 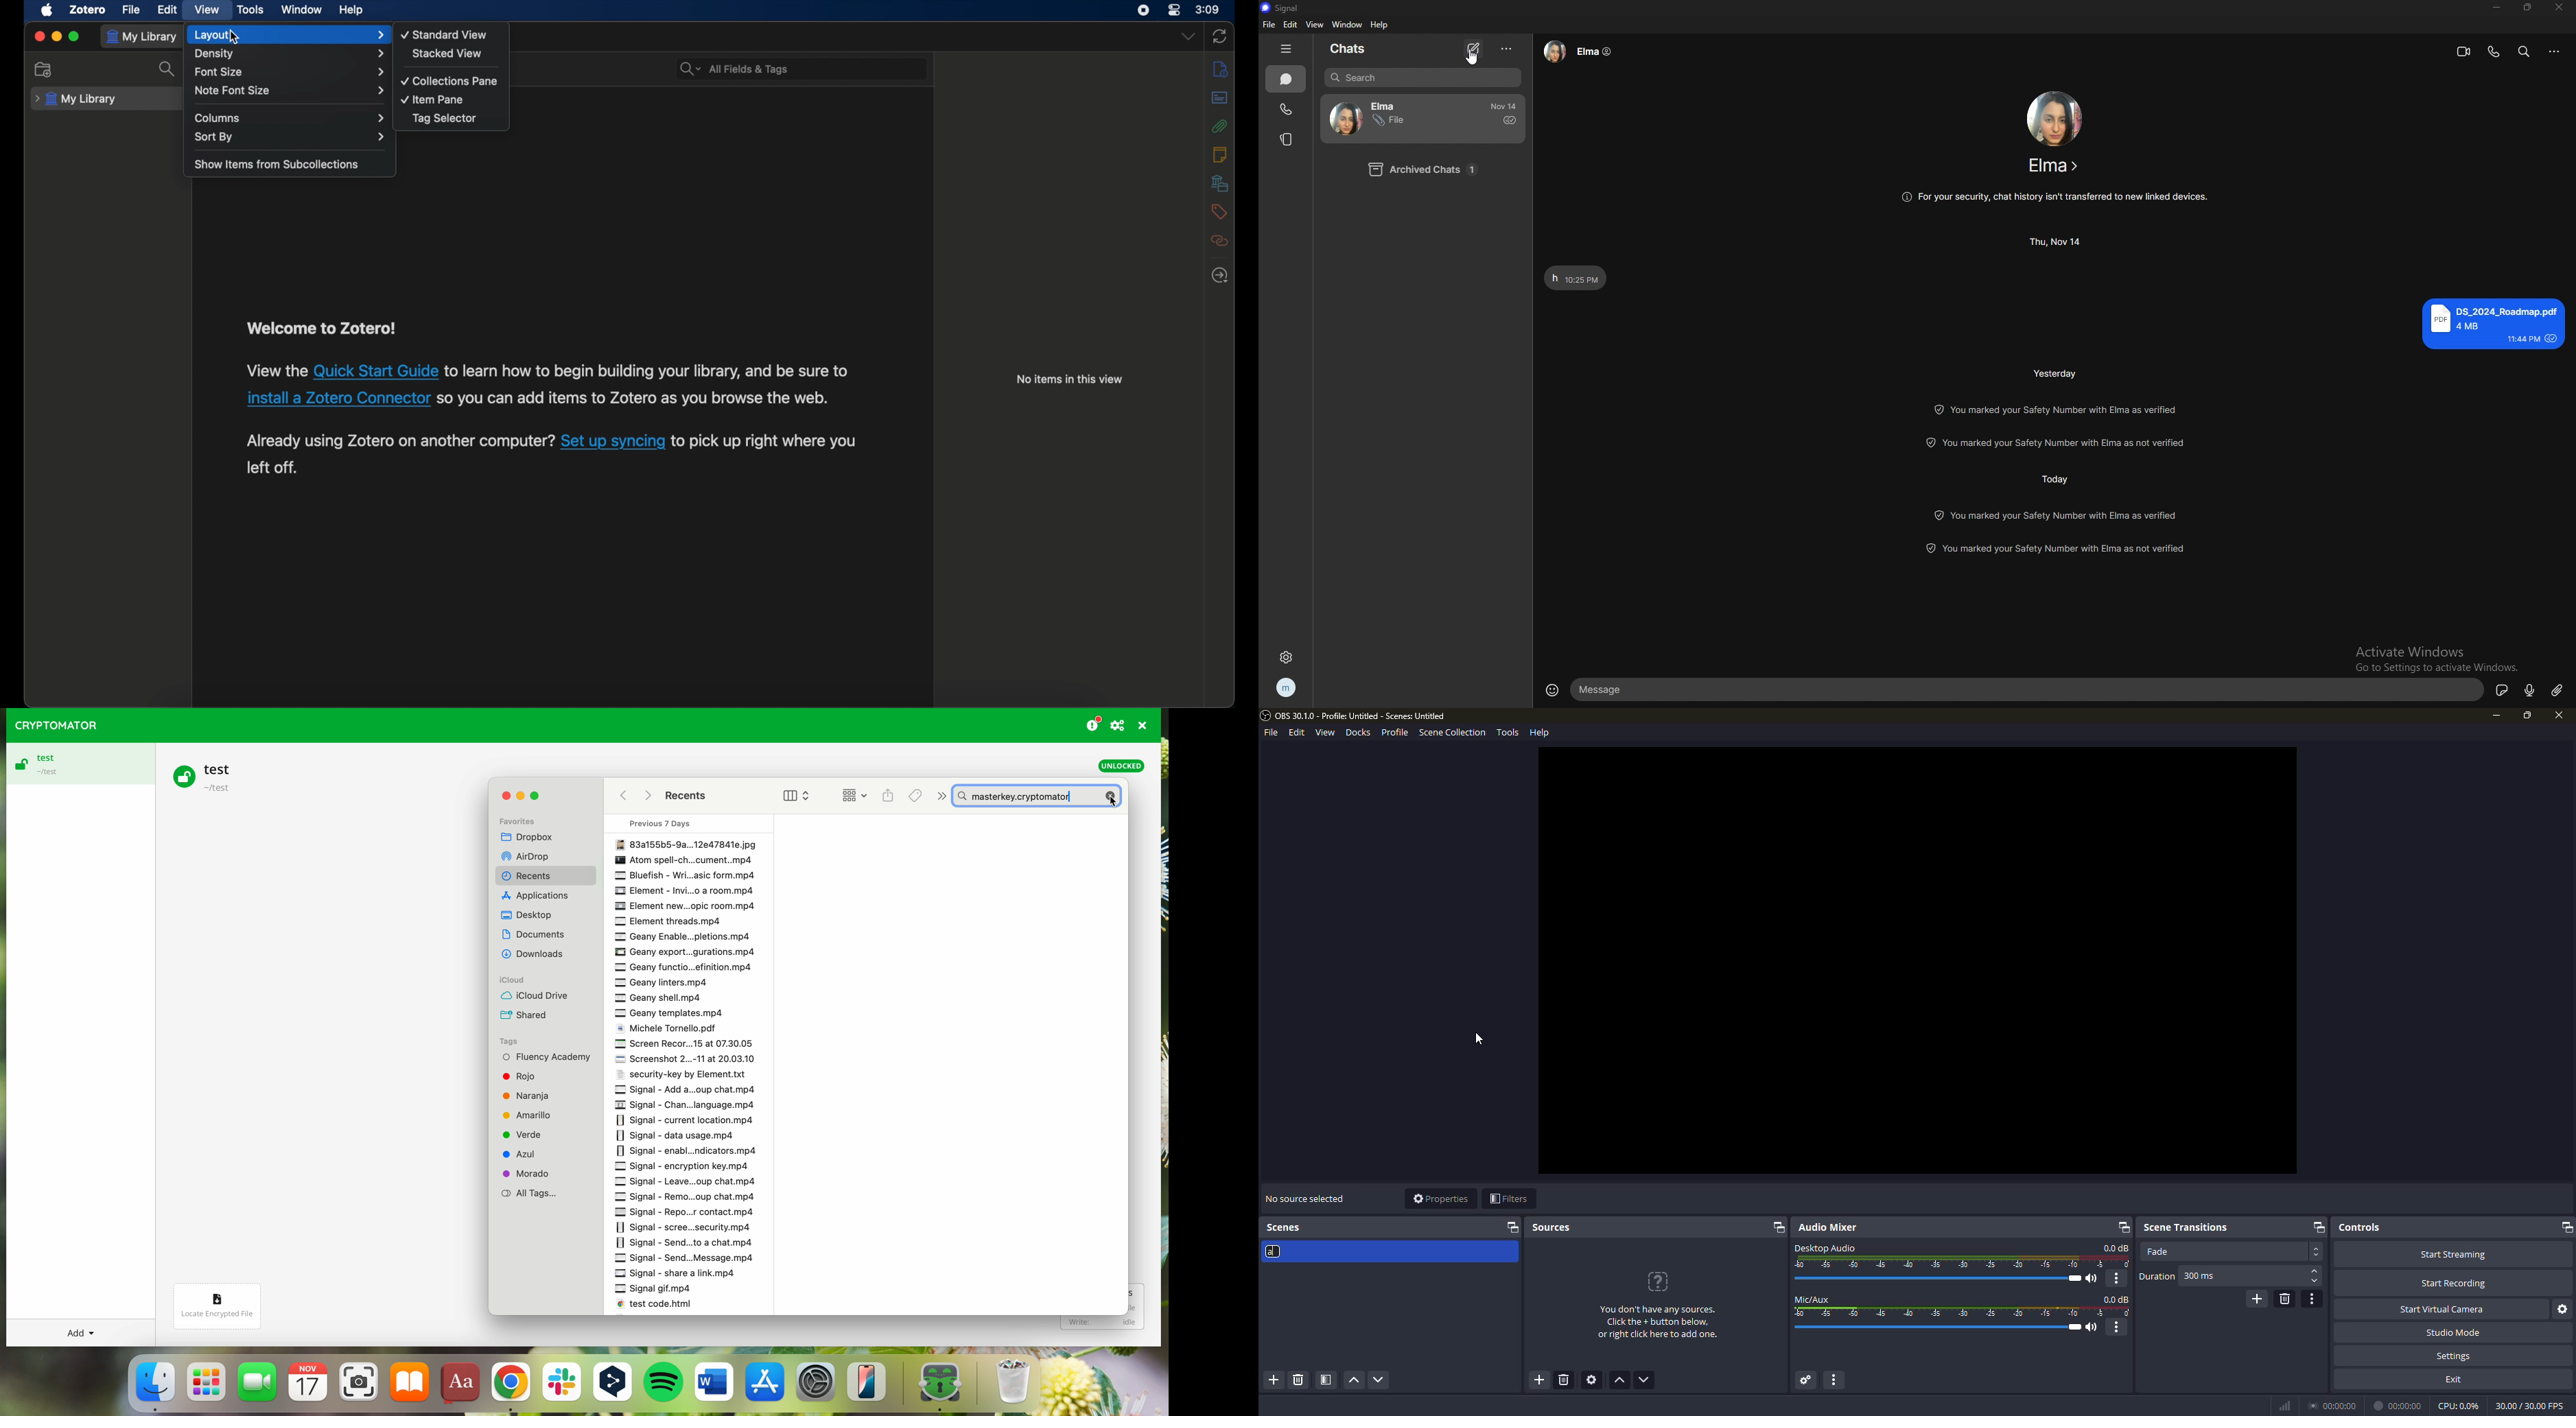 I want to click on configure virtual camera, so click(x=2564, y=1309).